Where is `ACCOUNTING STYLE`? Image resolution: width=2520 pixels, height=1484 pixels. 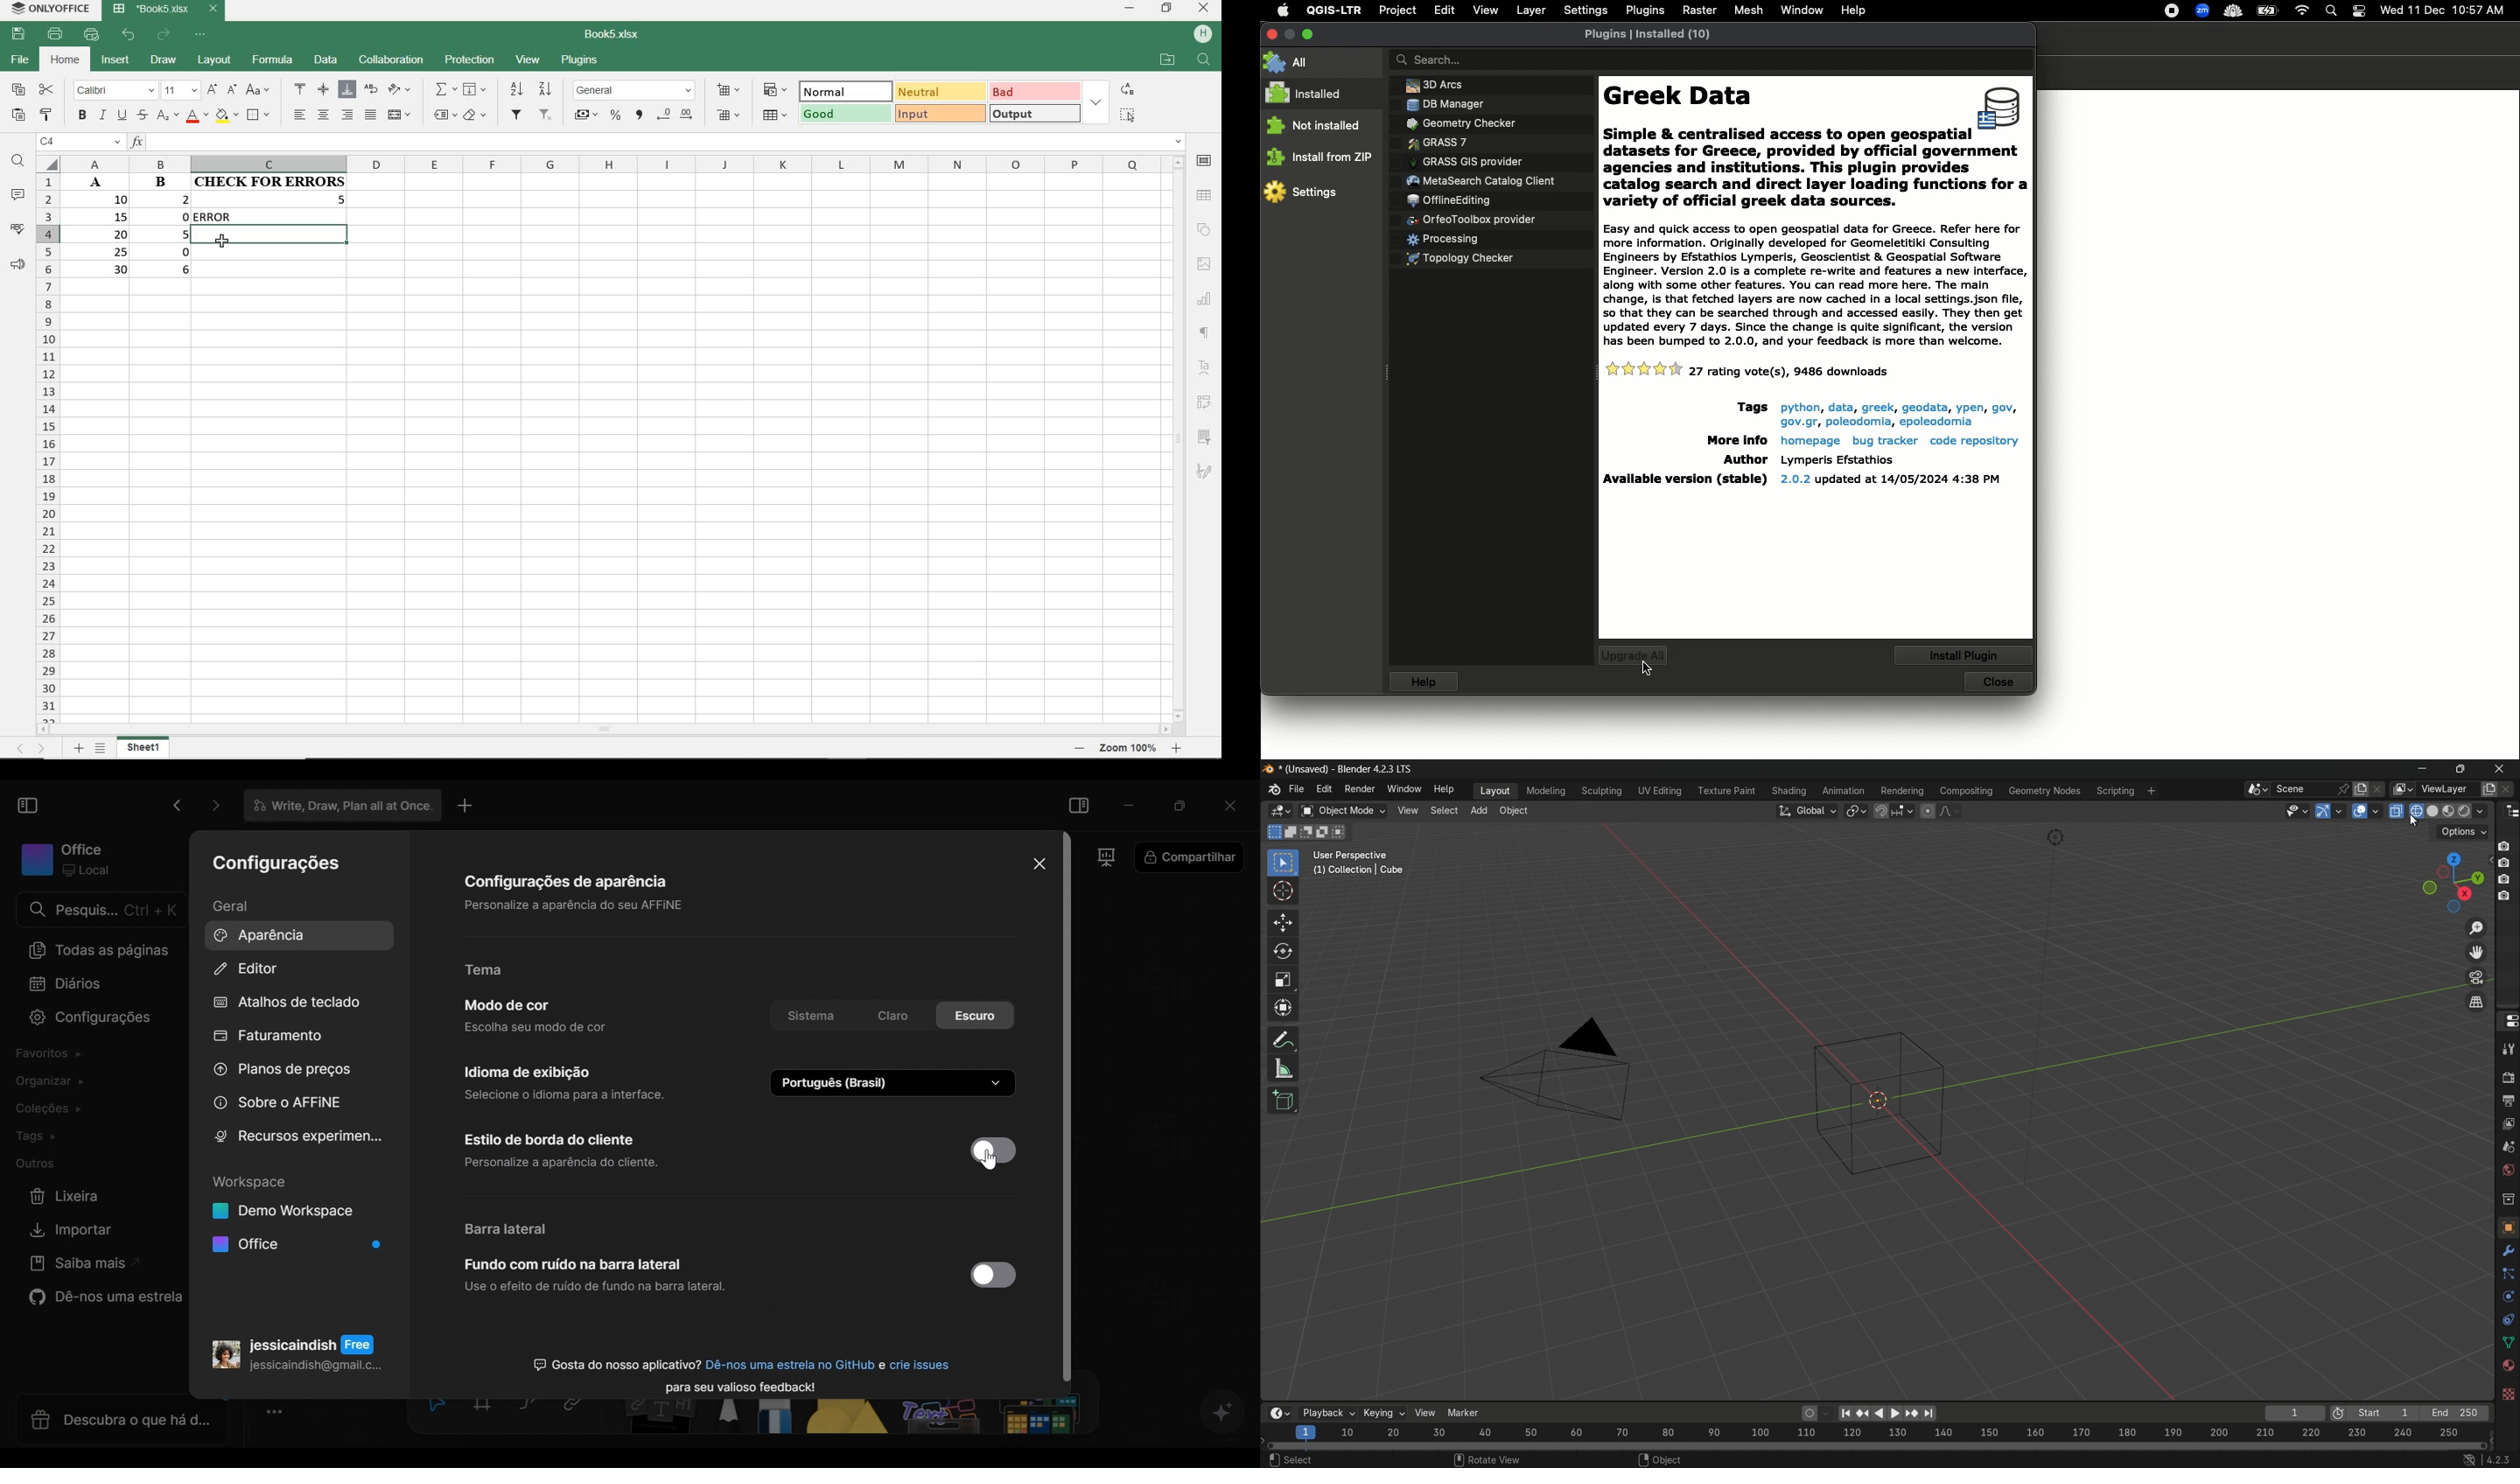 ACCOUNTING STYLE is located at coordinates (586, 114).